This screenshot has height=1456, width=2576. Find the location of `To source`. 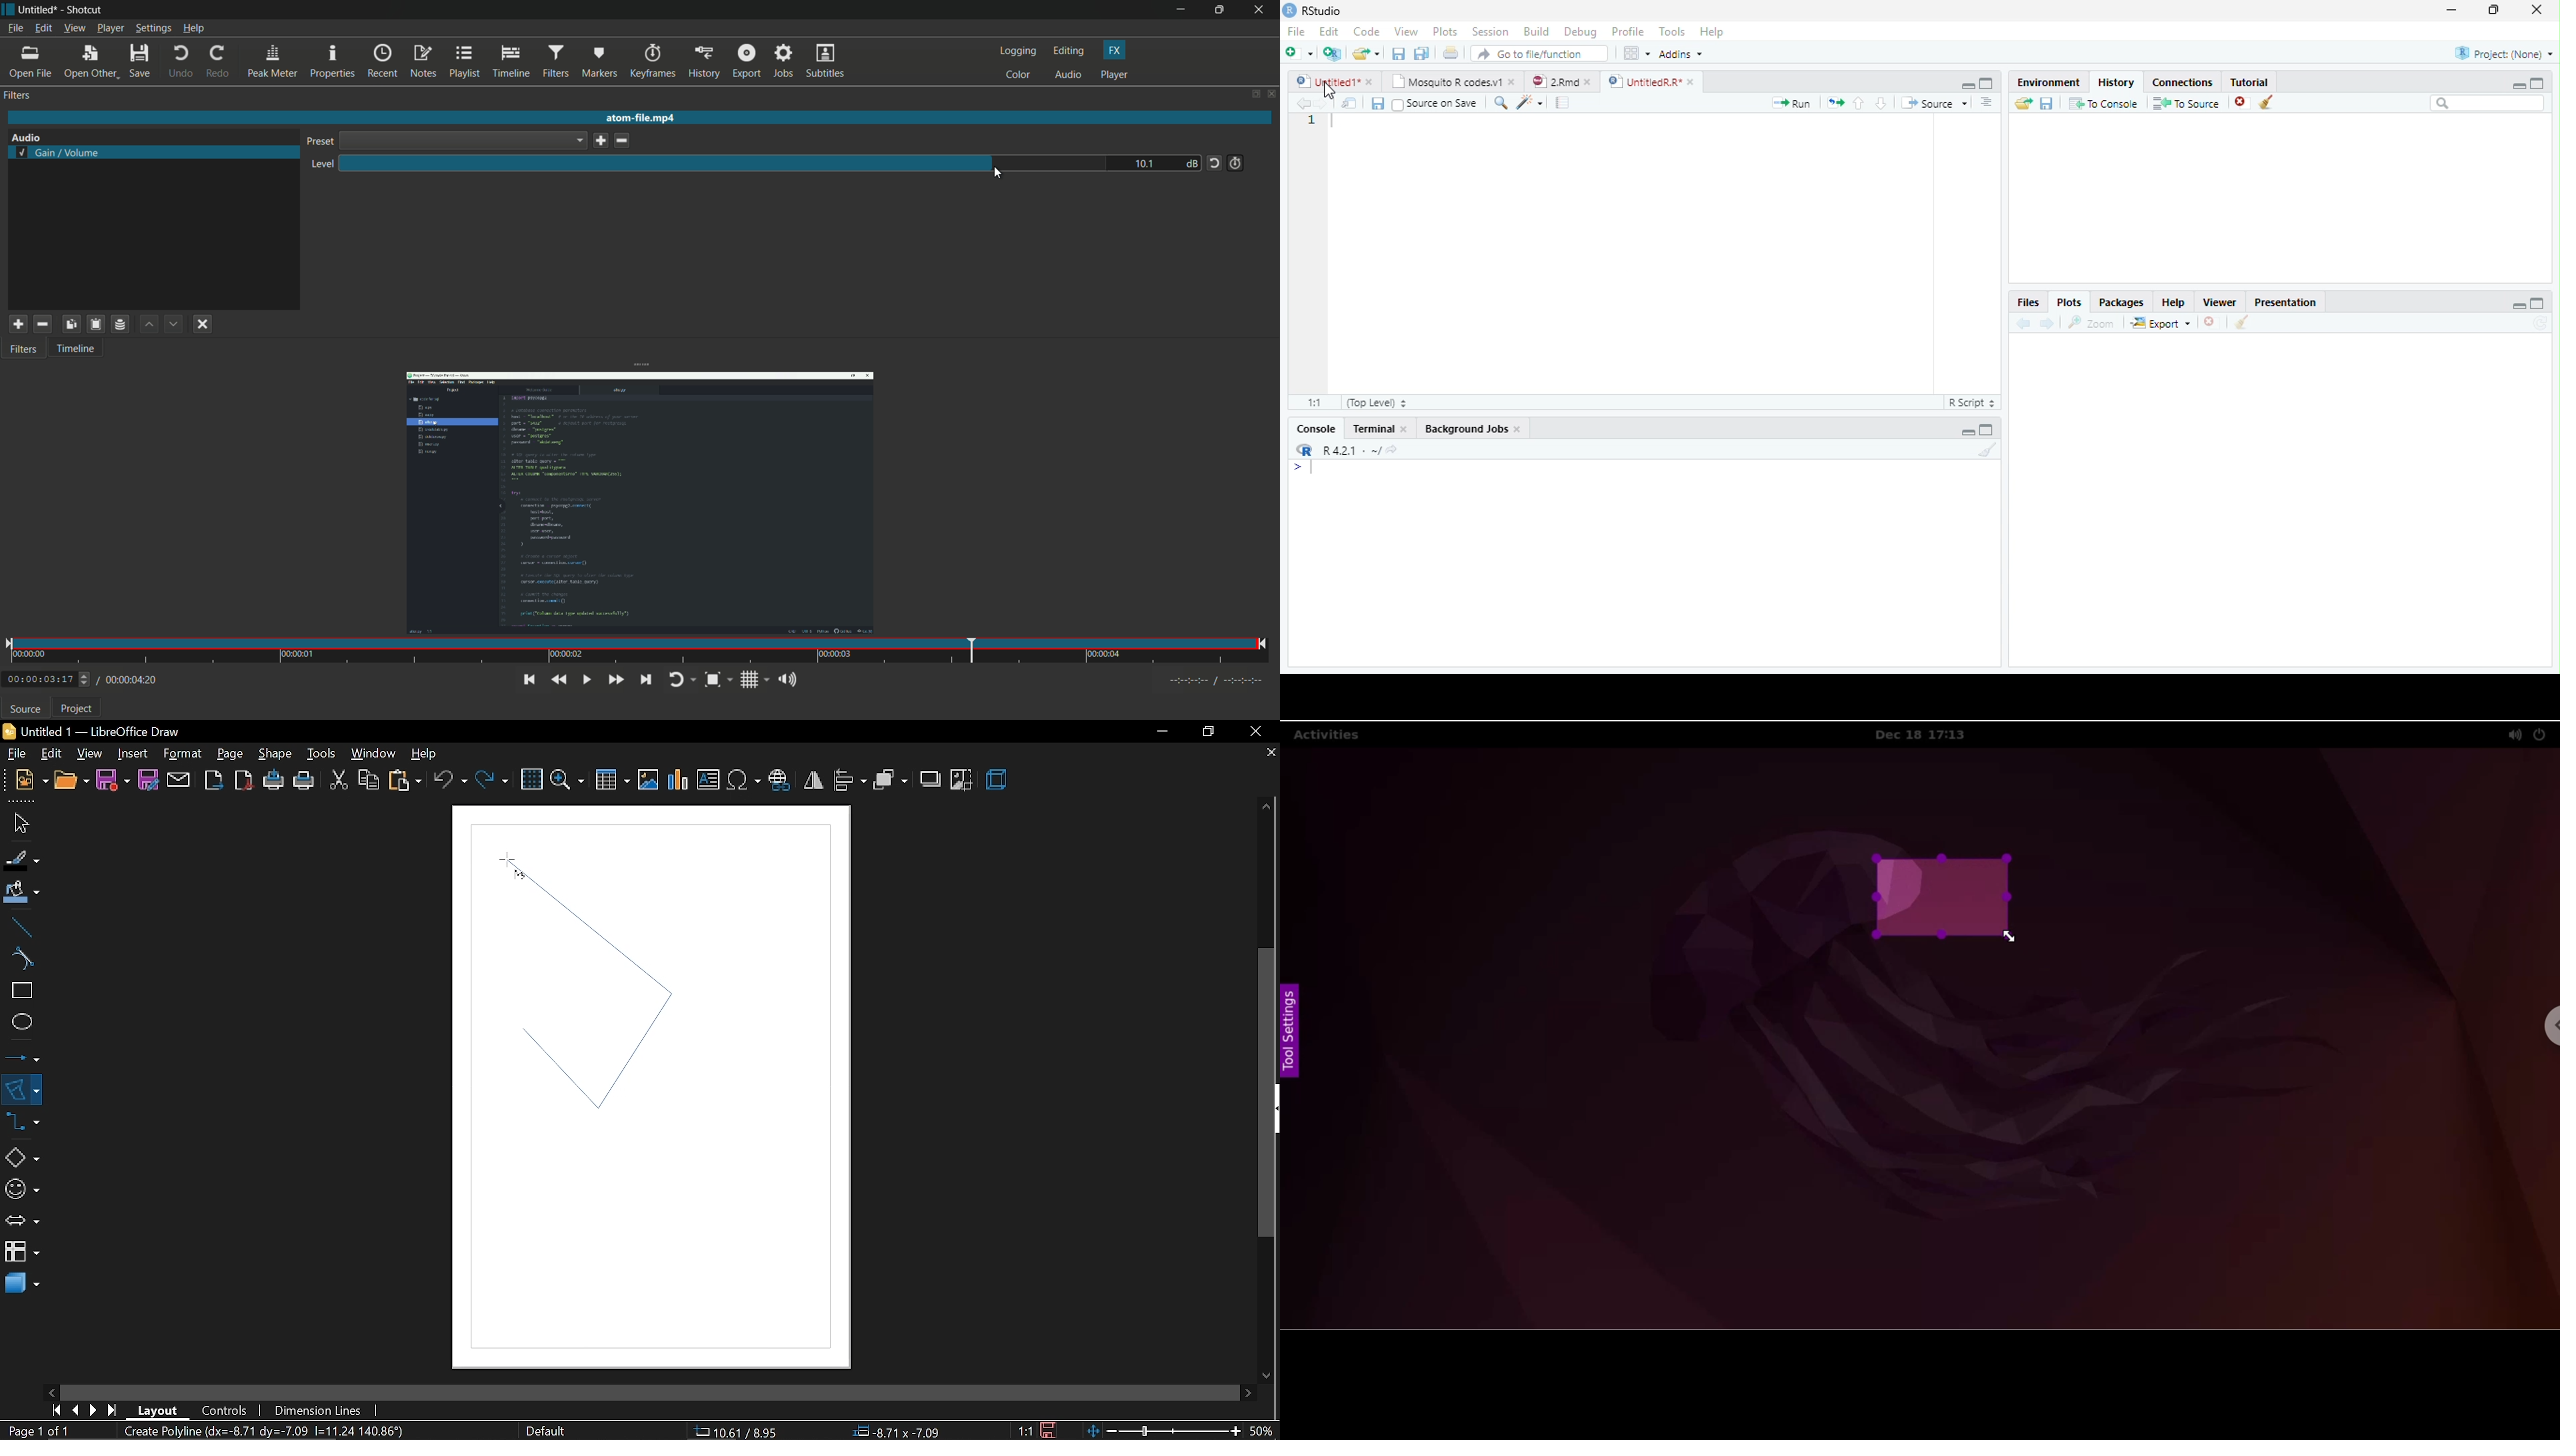

To source is located at coordinates (2187, 104).